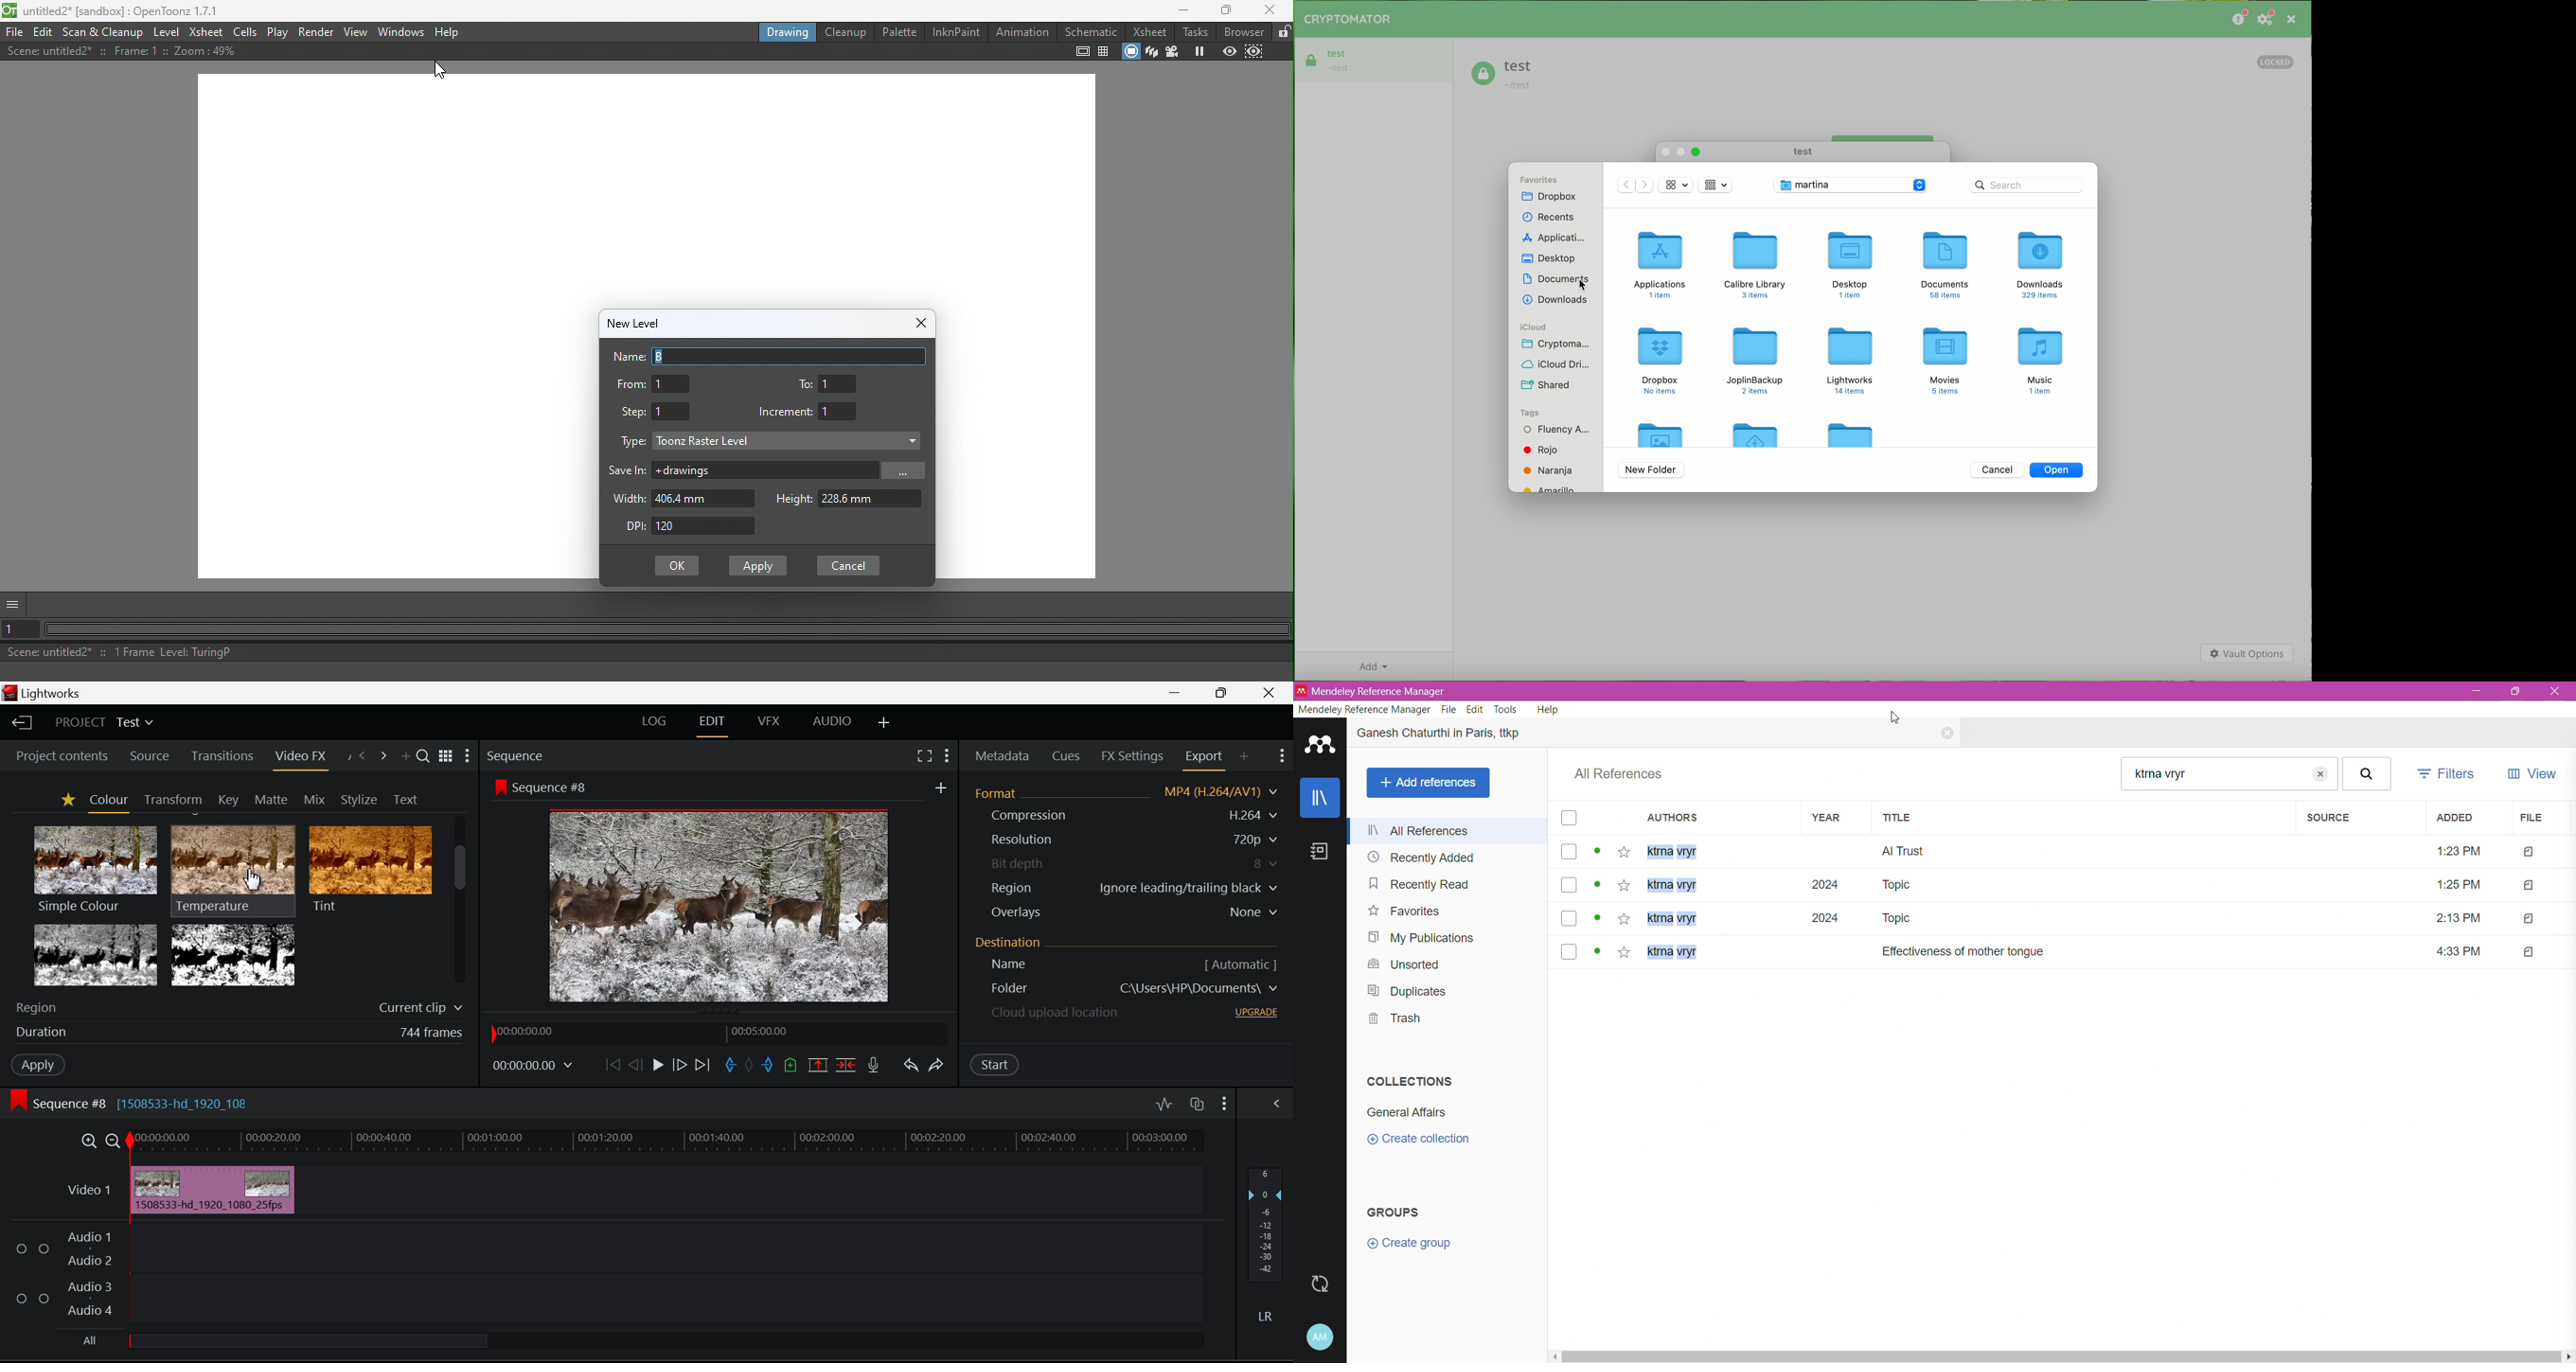  I want to click on file type, so click(2527, 917).